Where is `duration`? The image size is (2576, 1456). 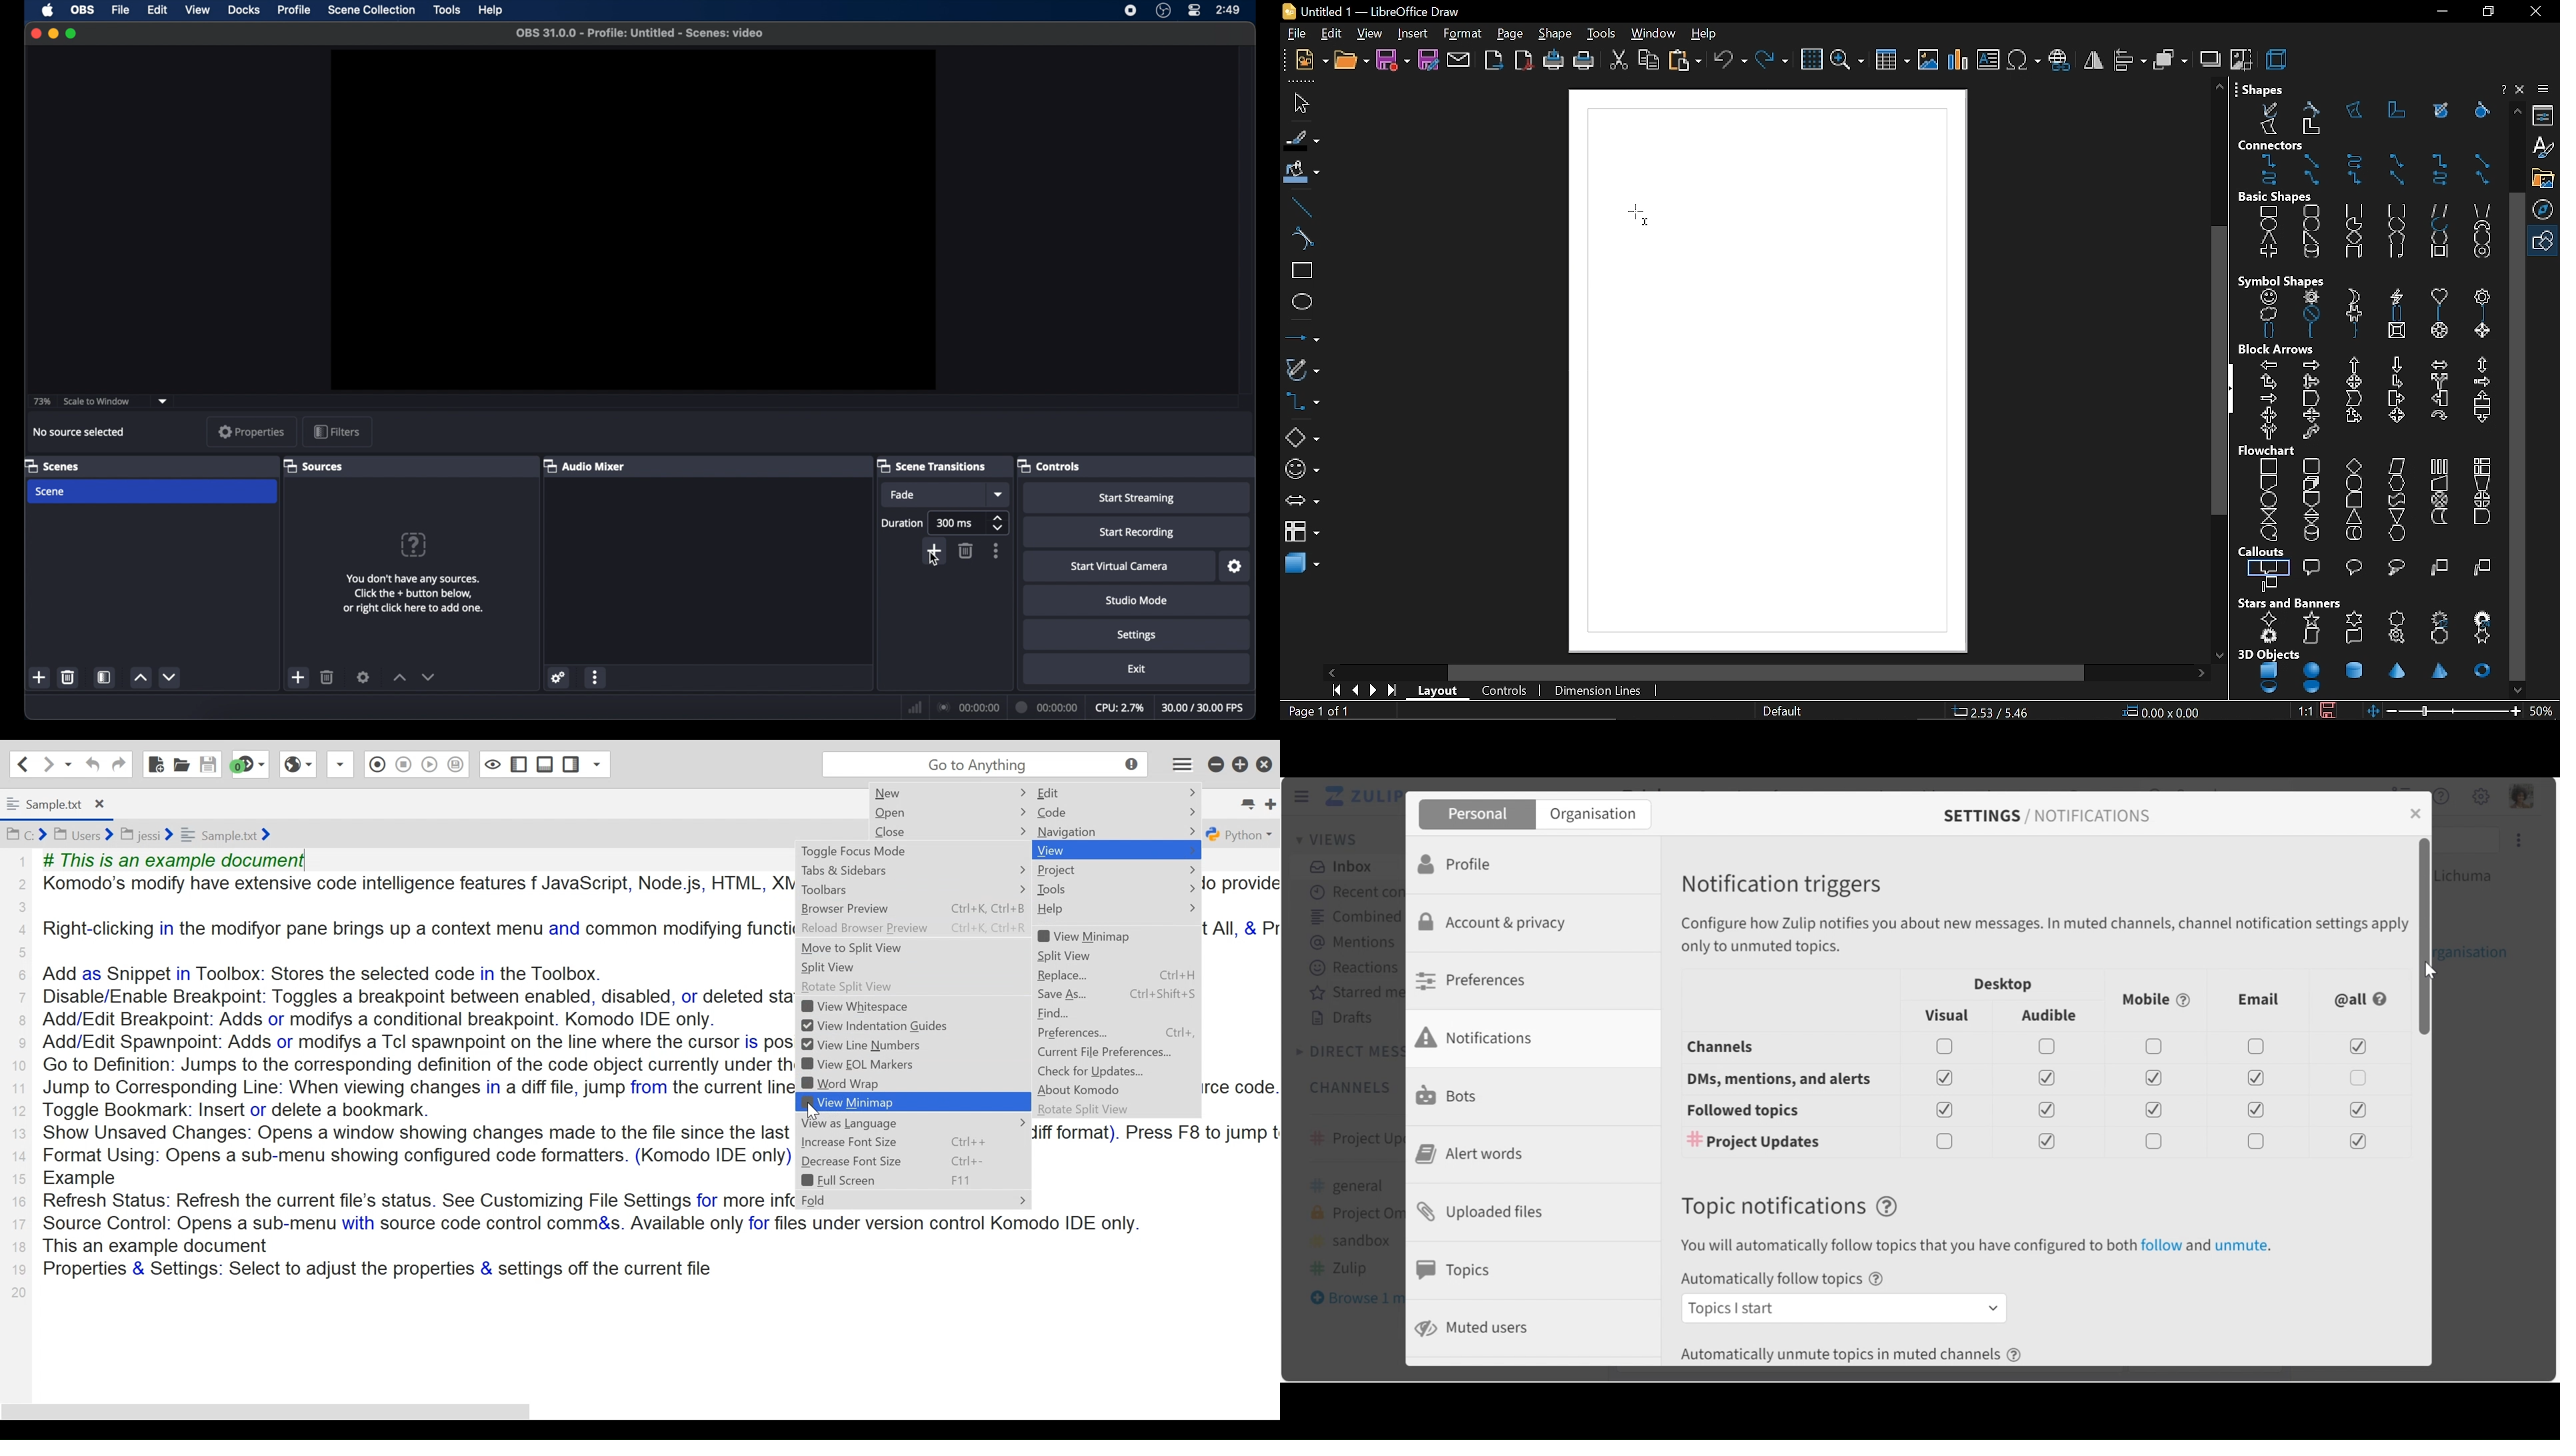 duration is located at coordinates (1045, 706).